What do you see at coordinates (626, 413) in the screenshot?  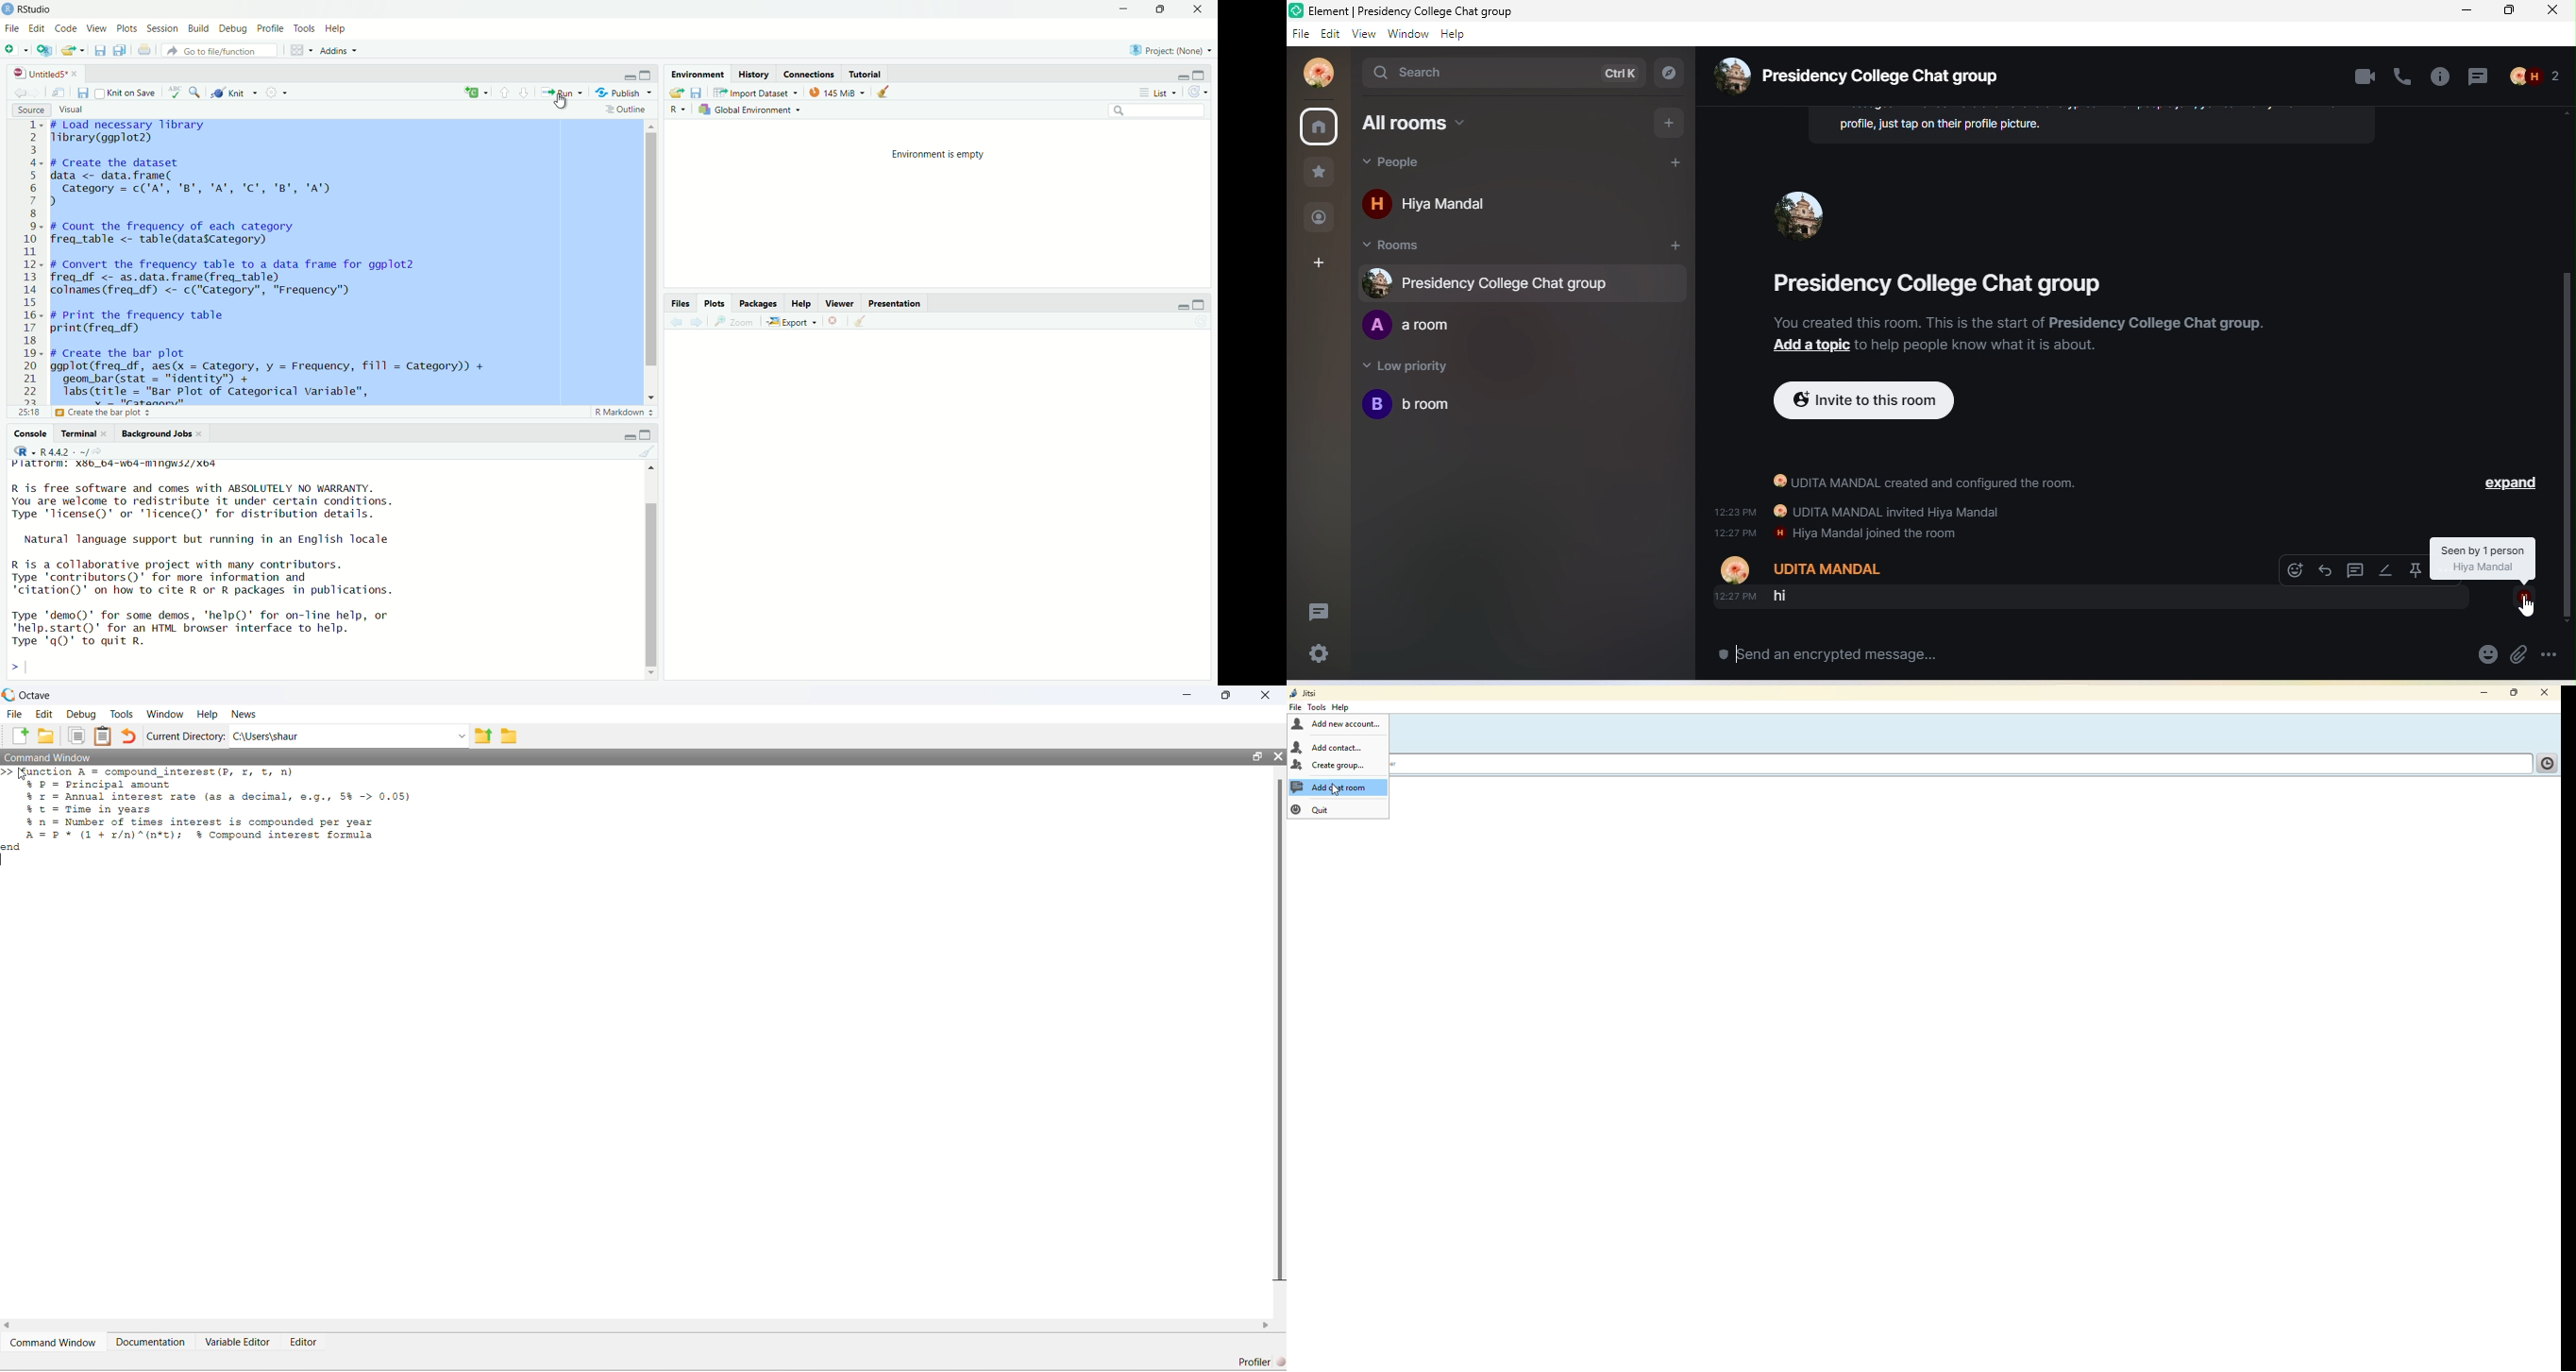 I see `R markdown` at bounding box center [626, 413].